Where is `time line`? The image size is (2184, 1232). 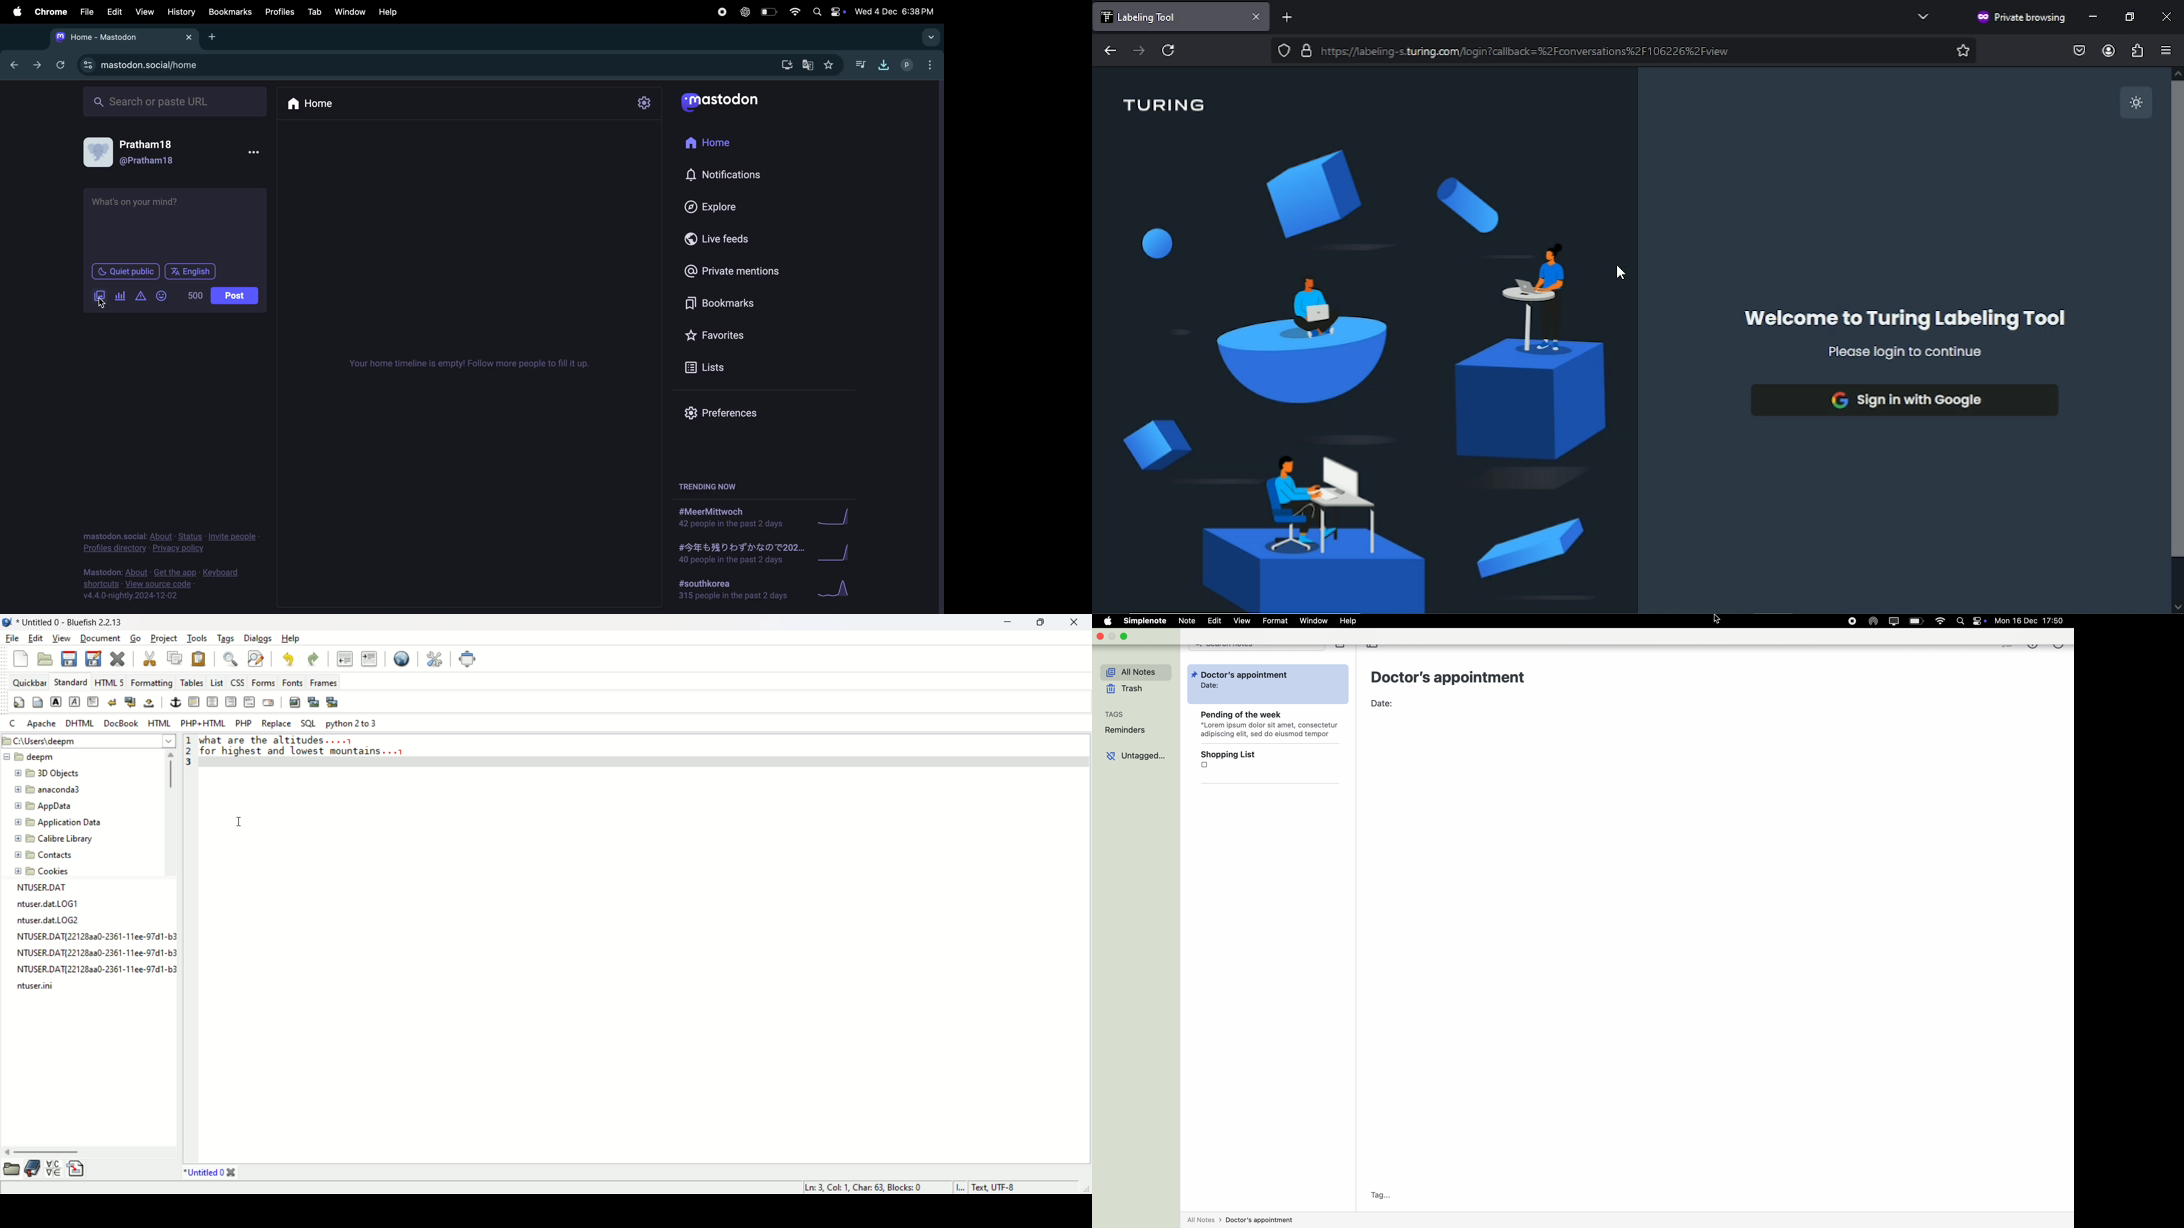 time line is located at coordinates (470, 362).